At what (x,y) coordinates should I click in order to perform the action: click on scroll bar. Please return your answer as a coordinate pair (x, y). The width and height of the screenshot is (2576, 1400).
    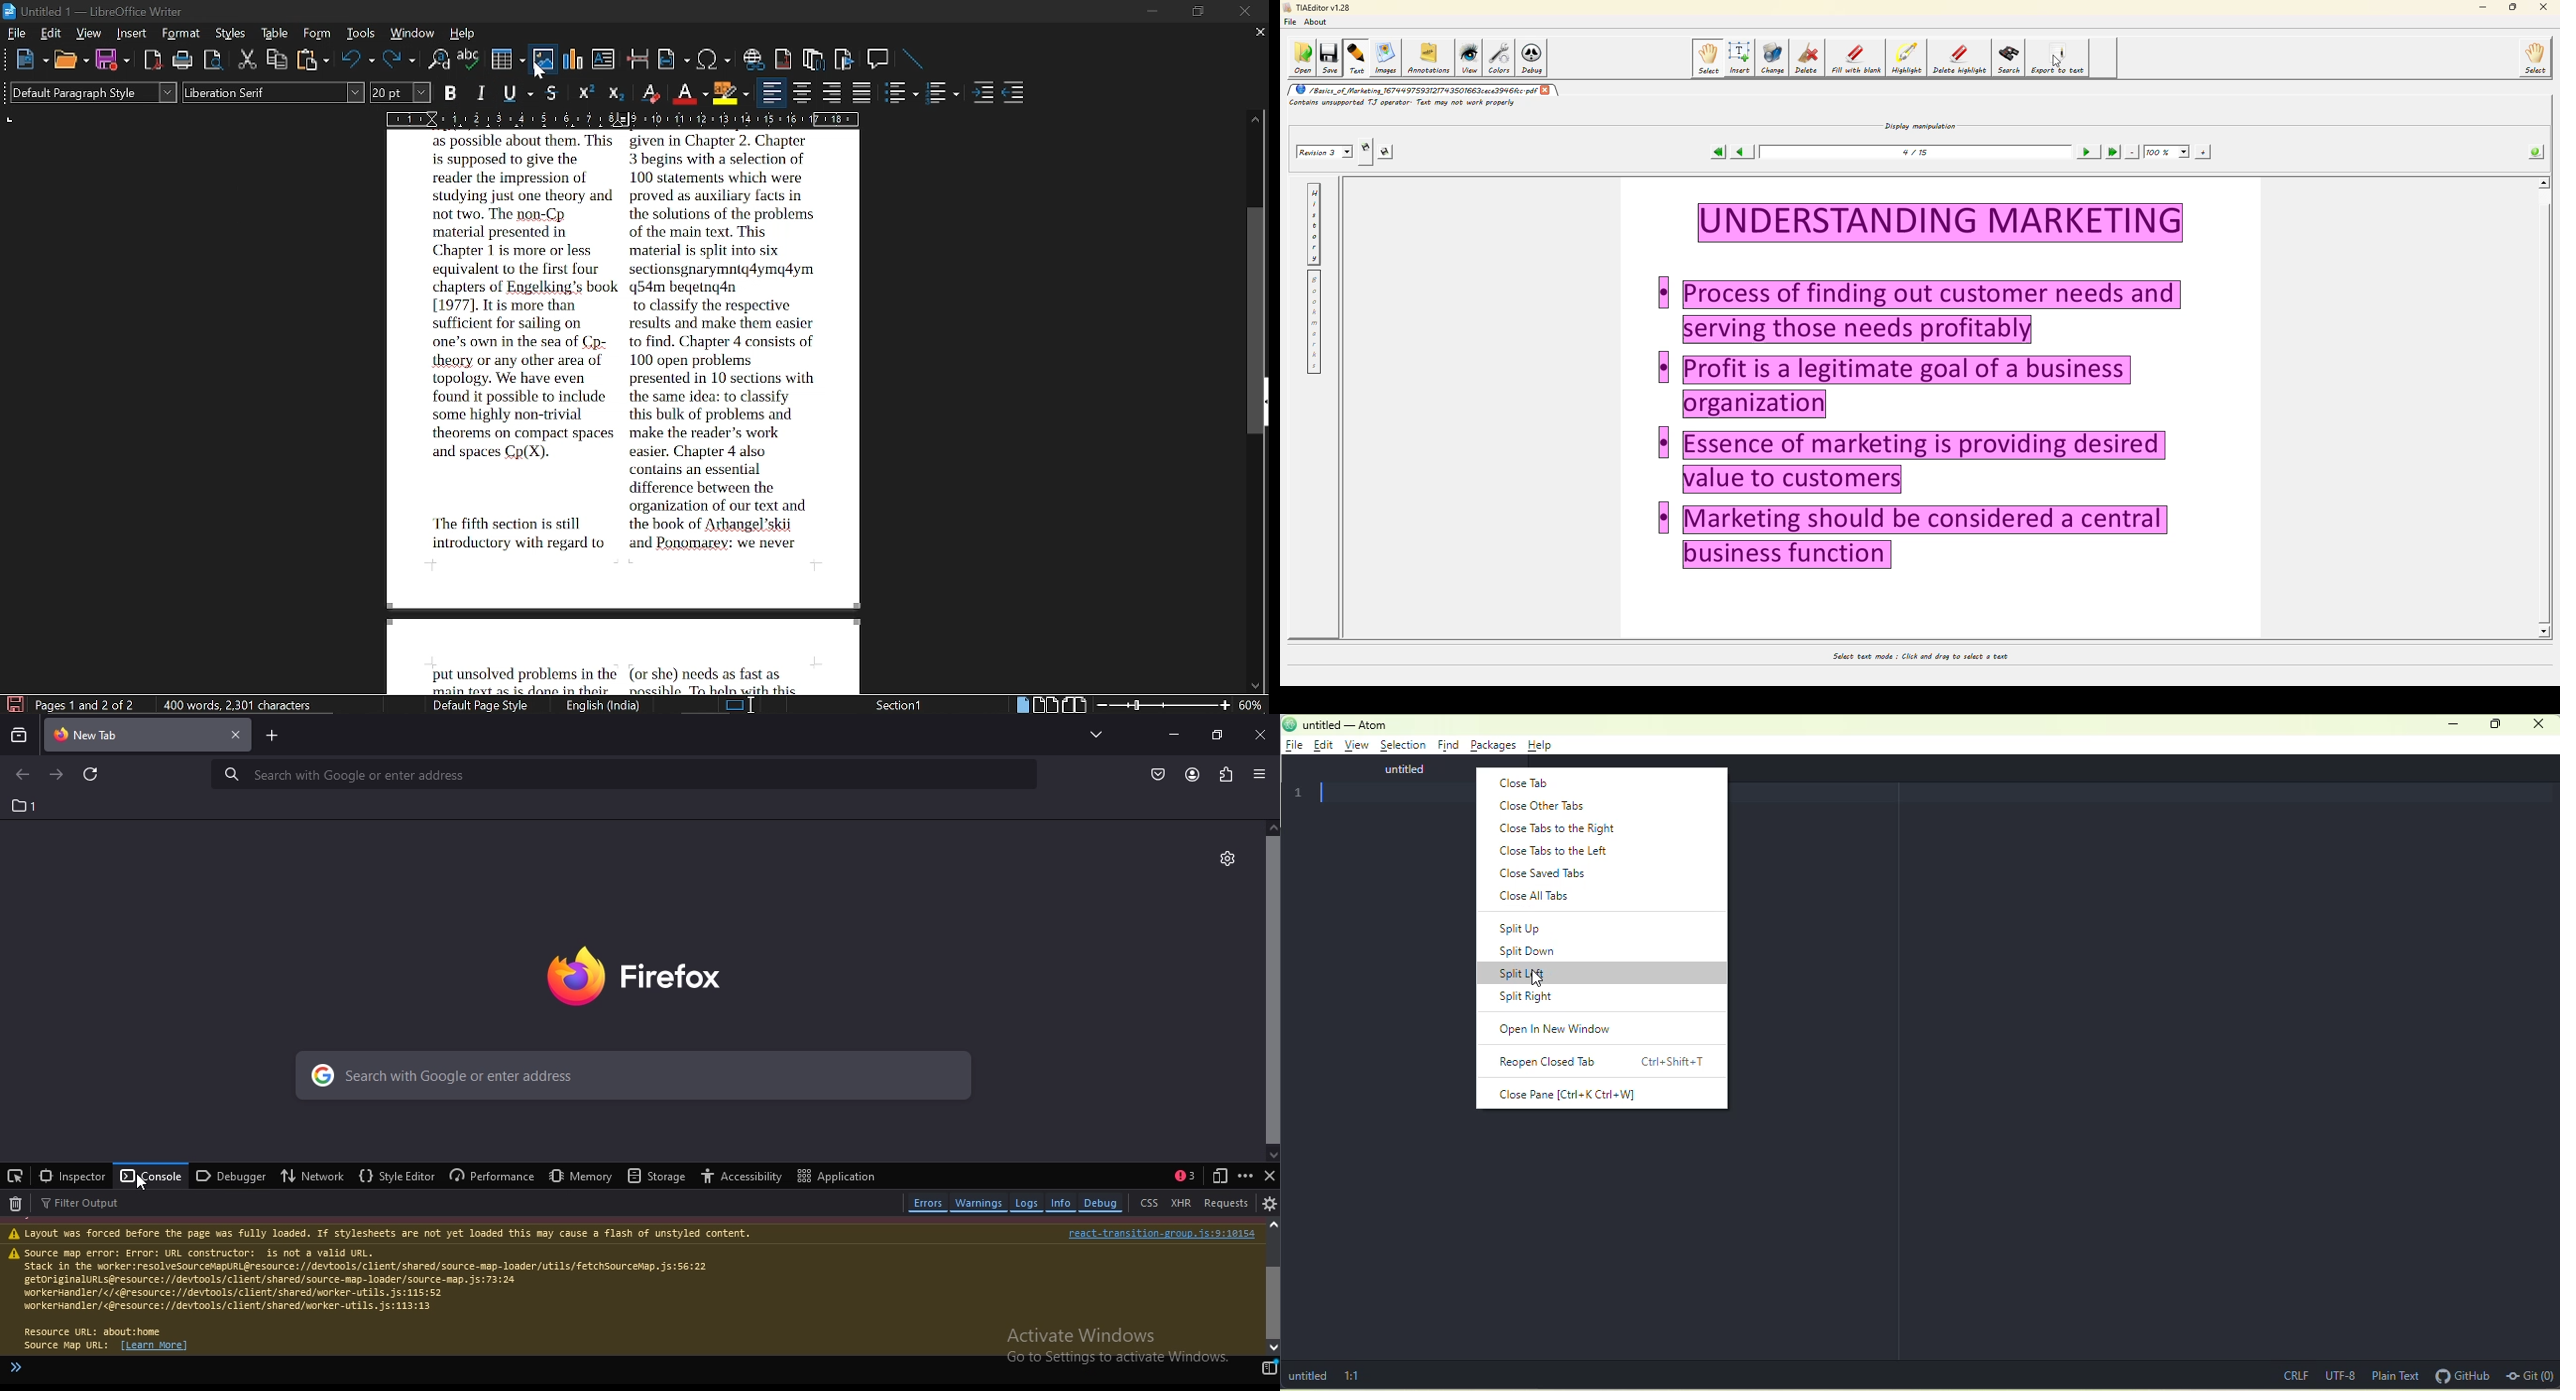
    Looking at the image, I should click on (1272, 993).